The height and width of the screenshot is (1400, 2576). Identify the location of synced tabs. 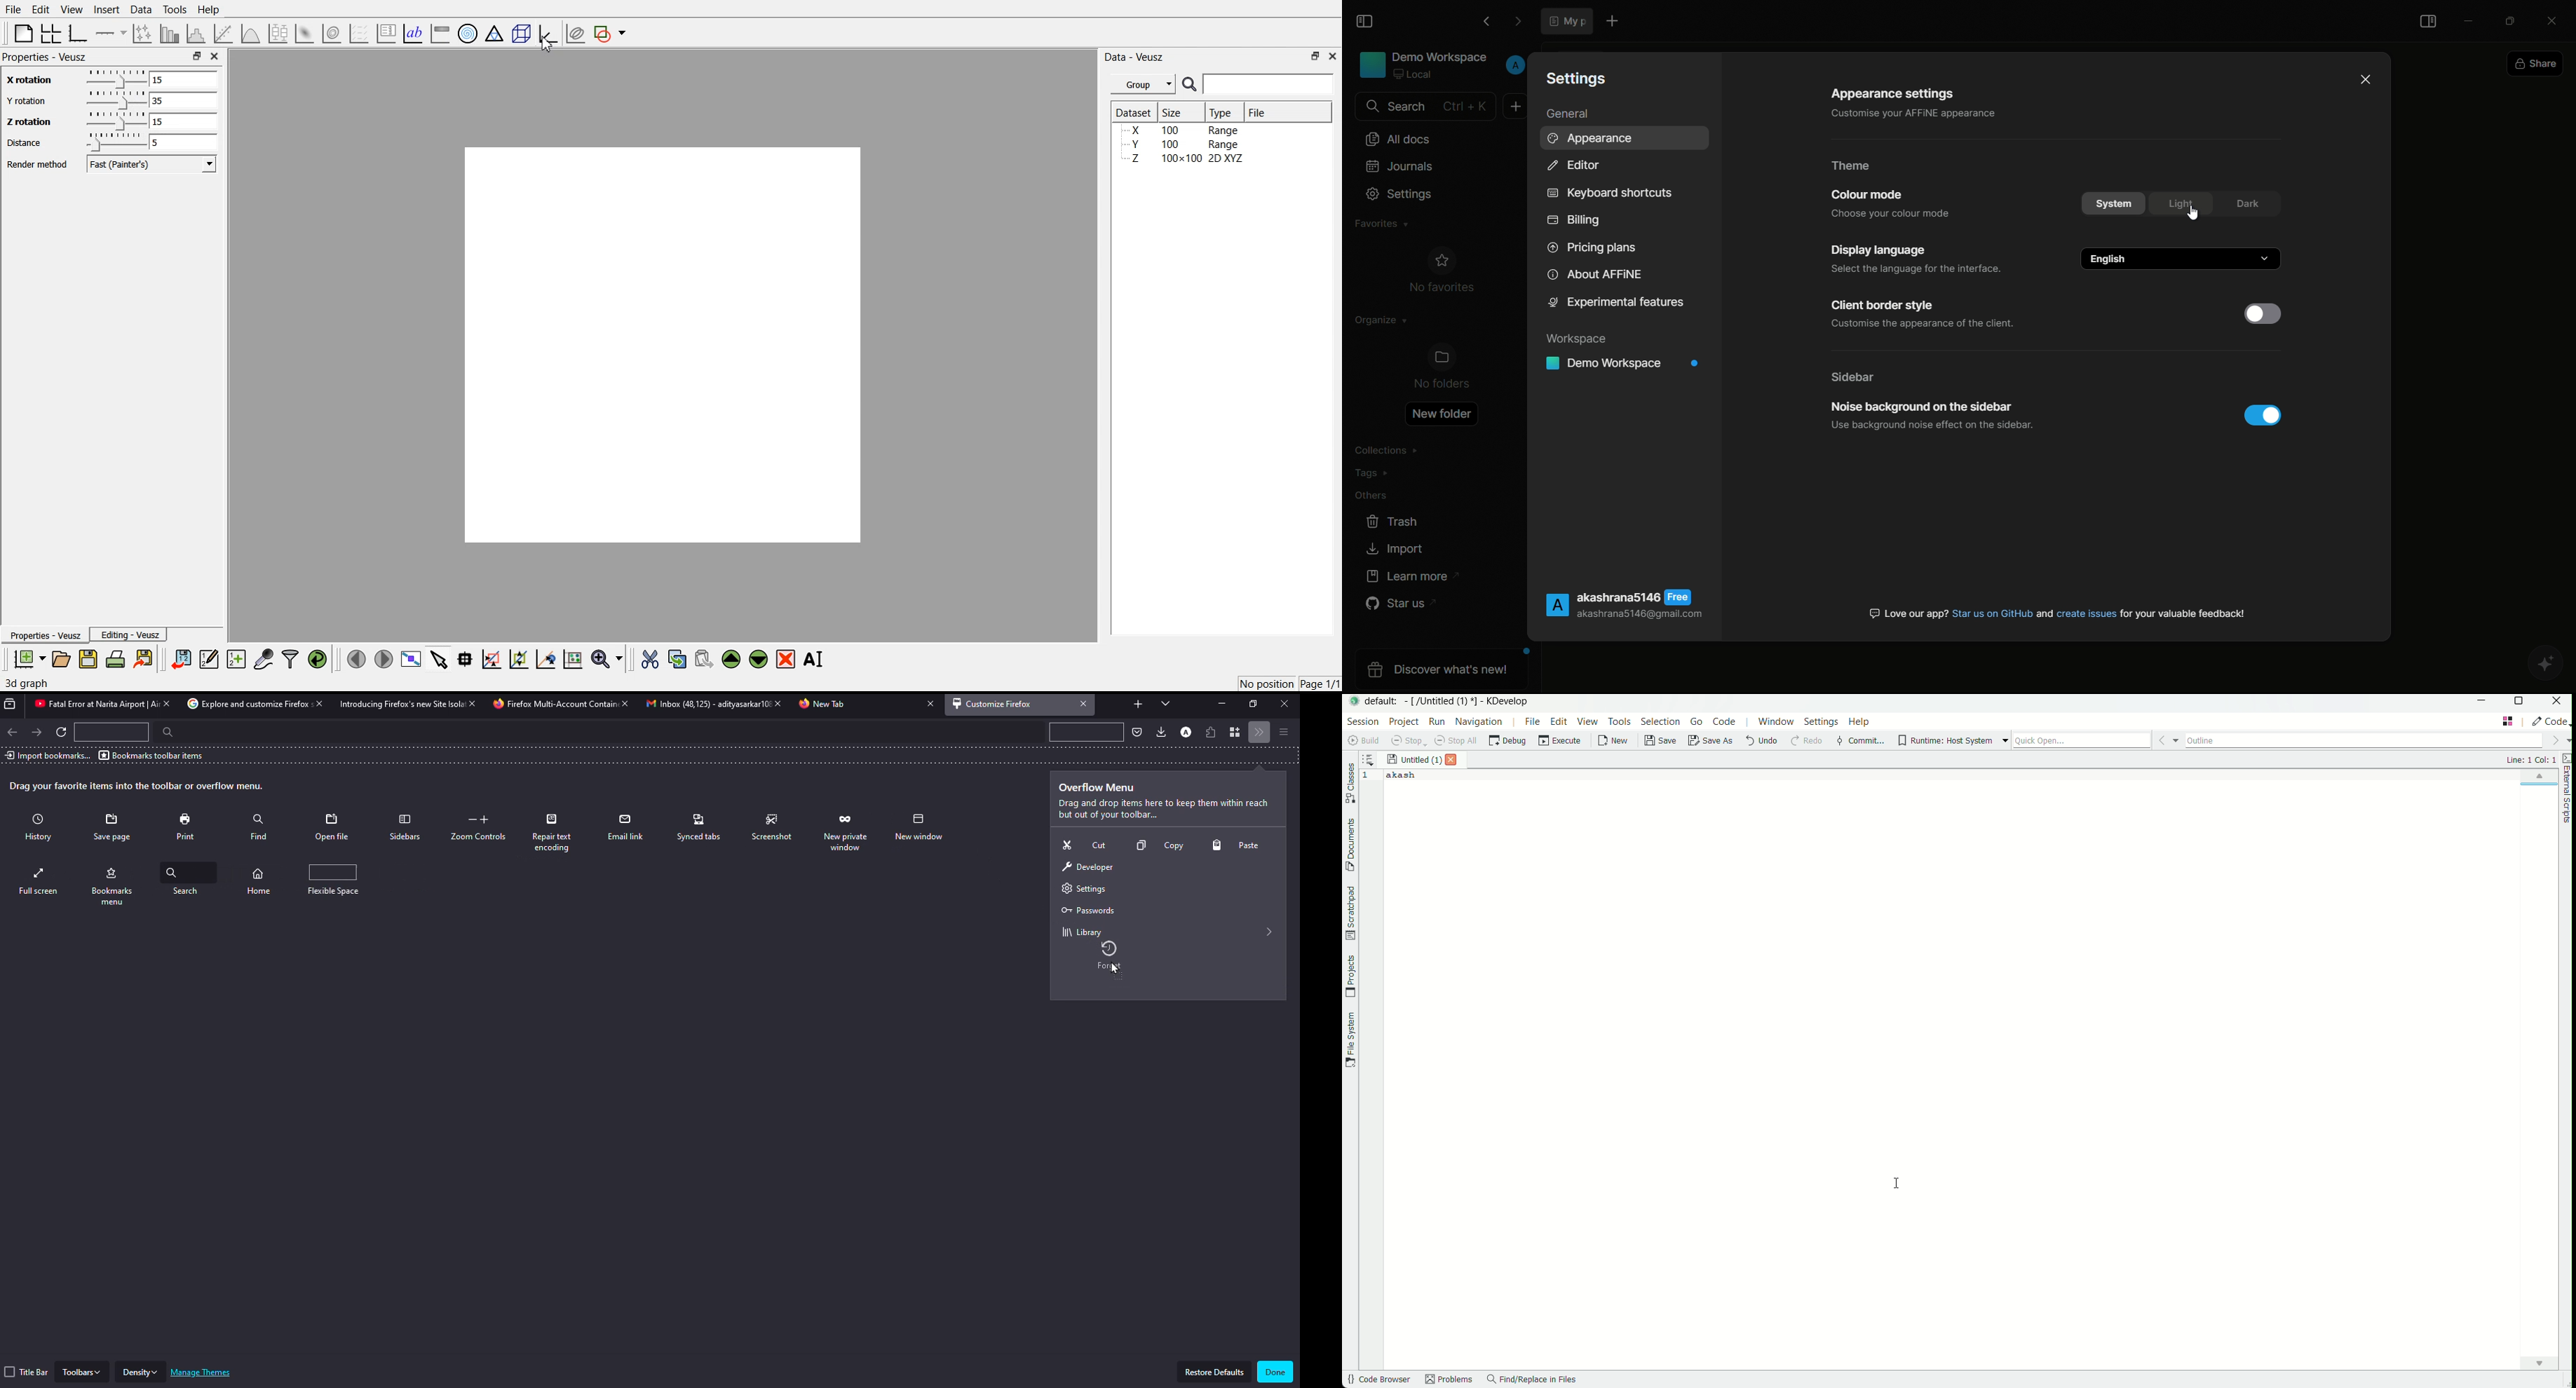
(700, 827).